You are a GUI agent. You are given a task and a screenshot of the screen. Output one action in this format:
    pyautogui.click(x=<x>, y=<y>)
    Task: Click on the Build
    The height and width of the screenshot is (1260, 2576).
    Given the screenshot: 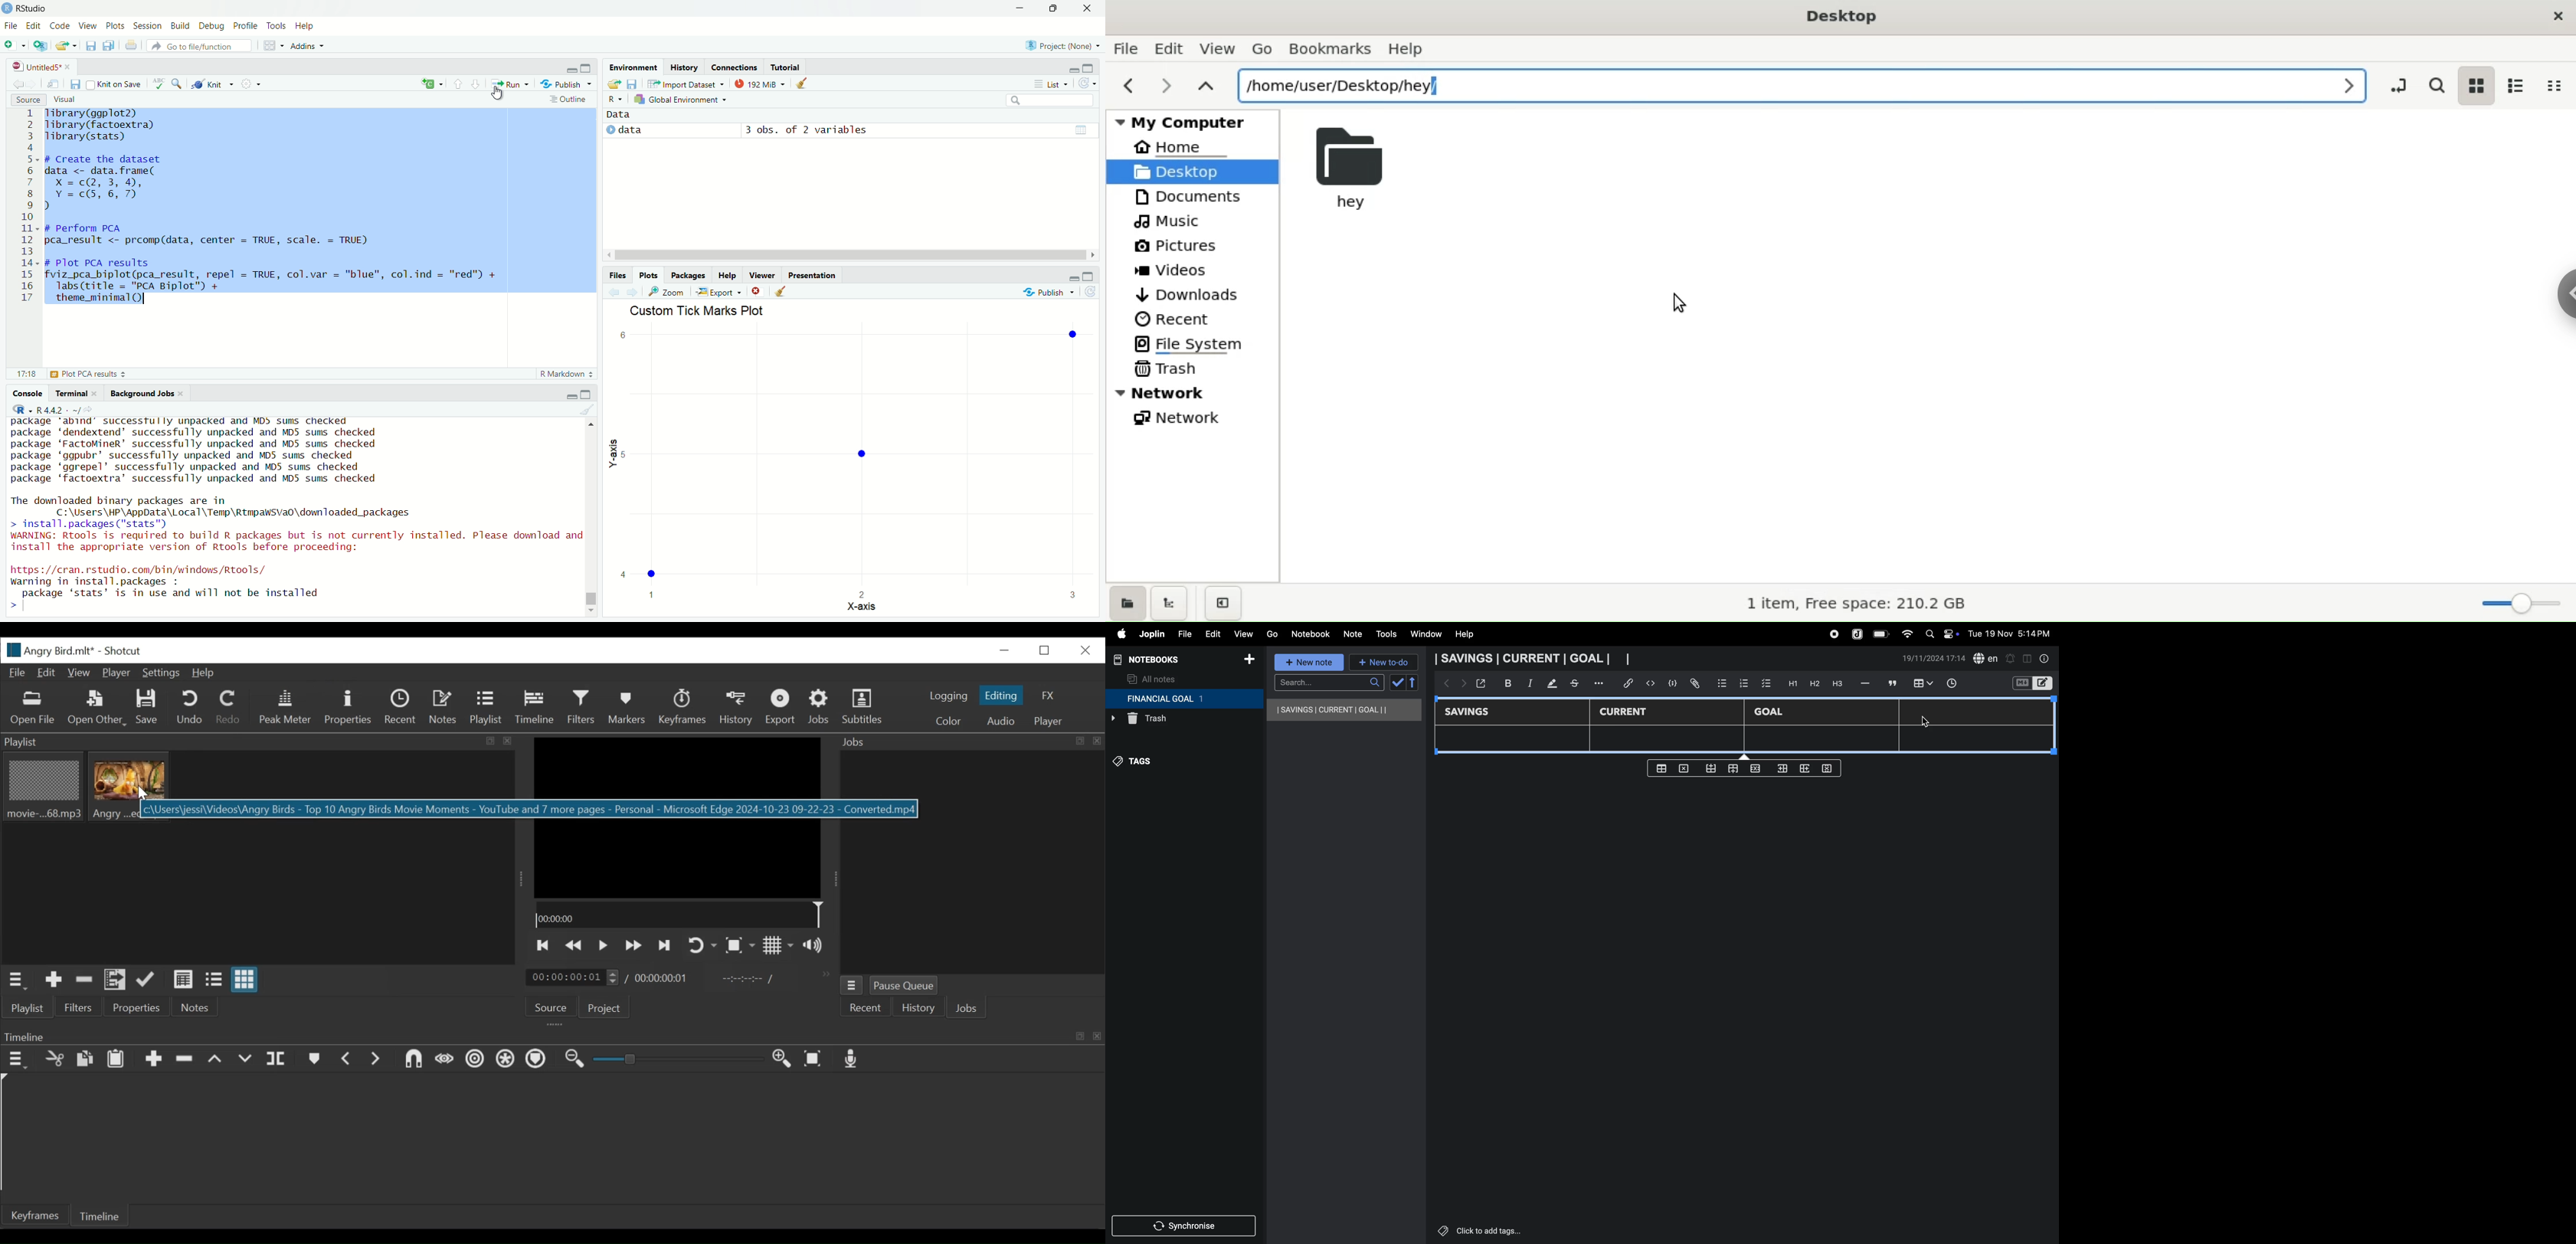 What is the action you would take?
    pyautogui.click(x=181, y=26)
    